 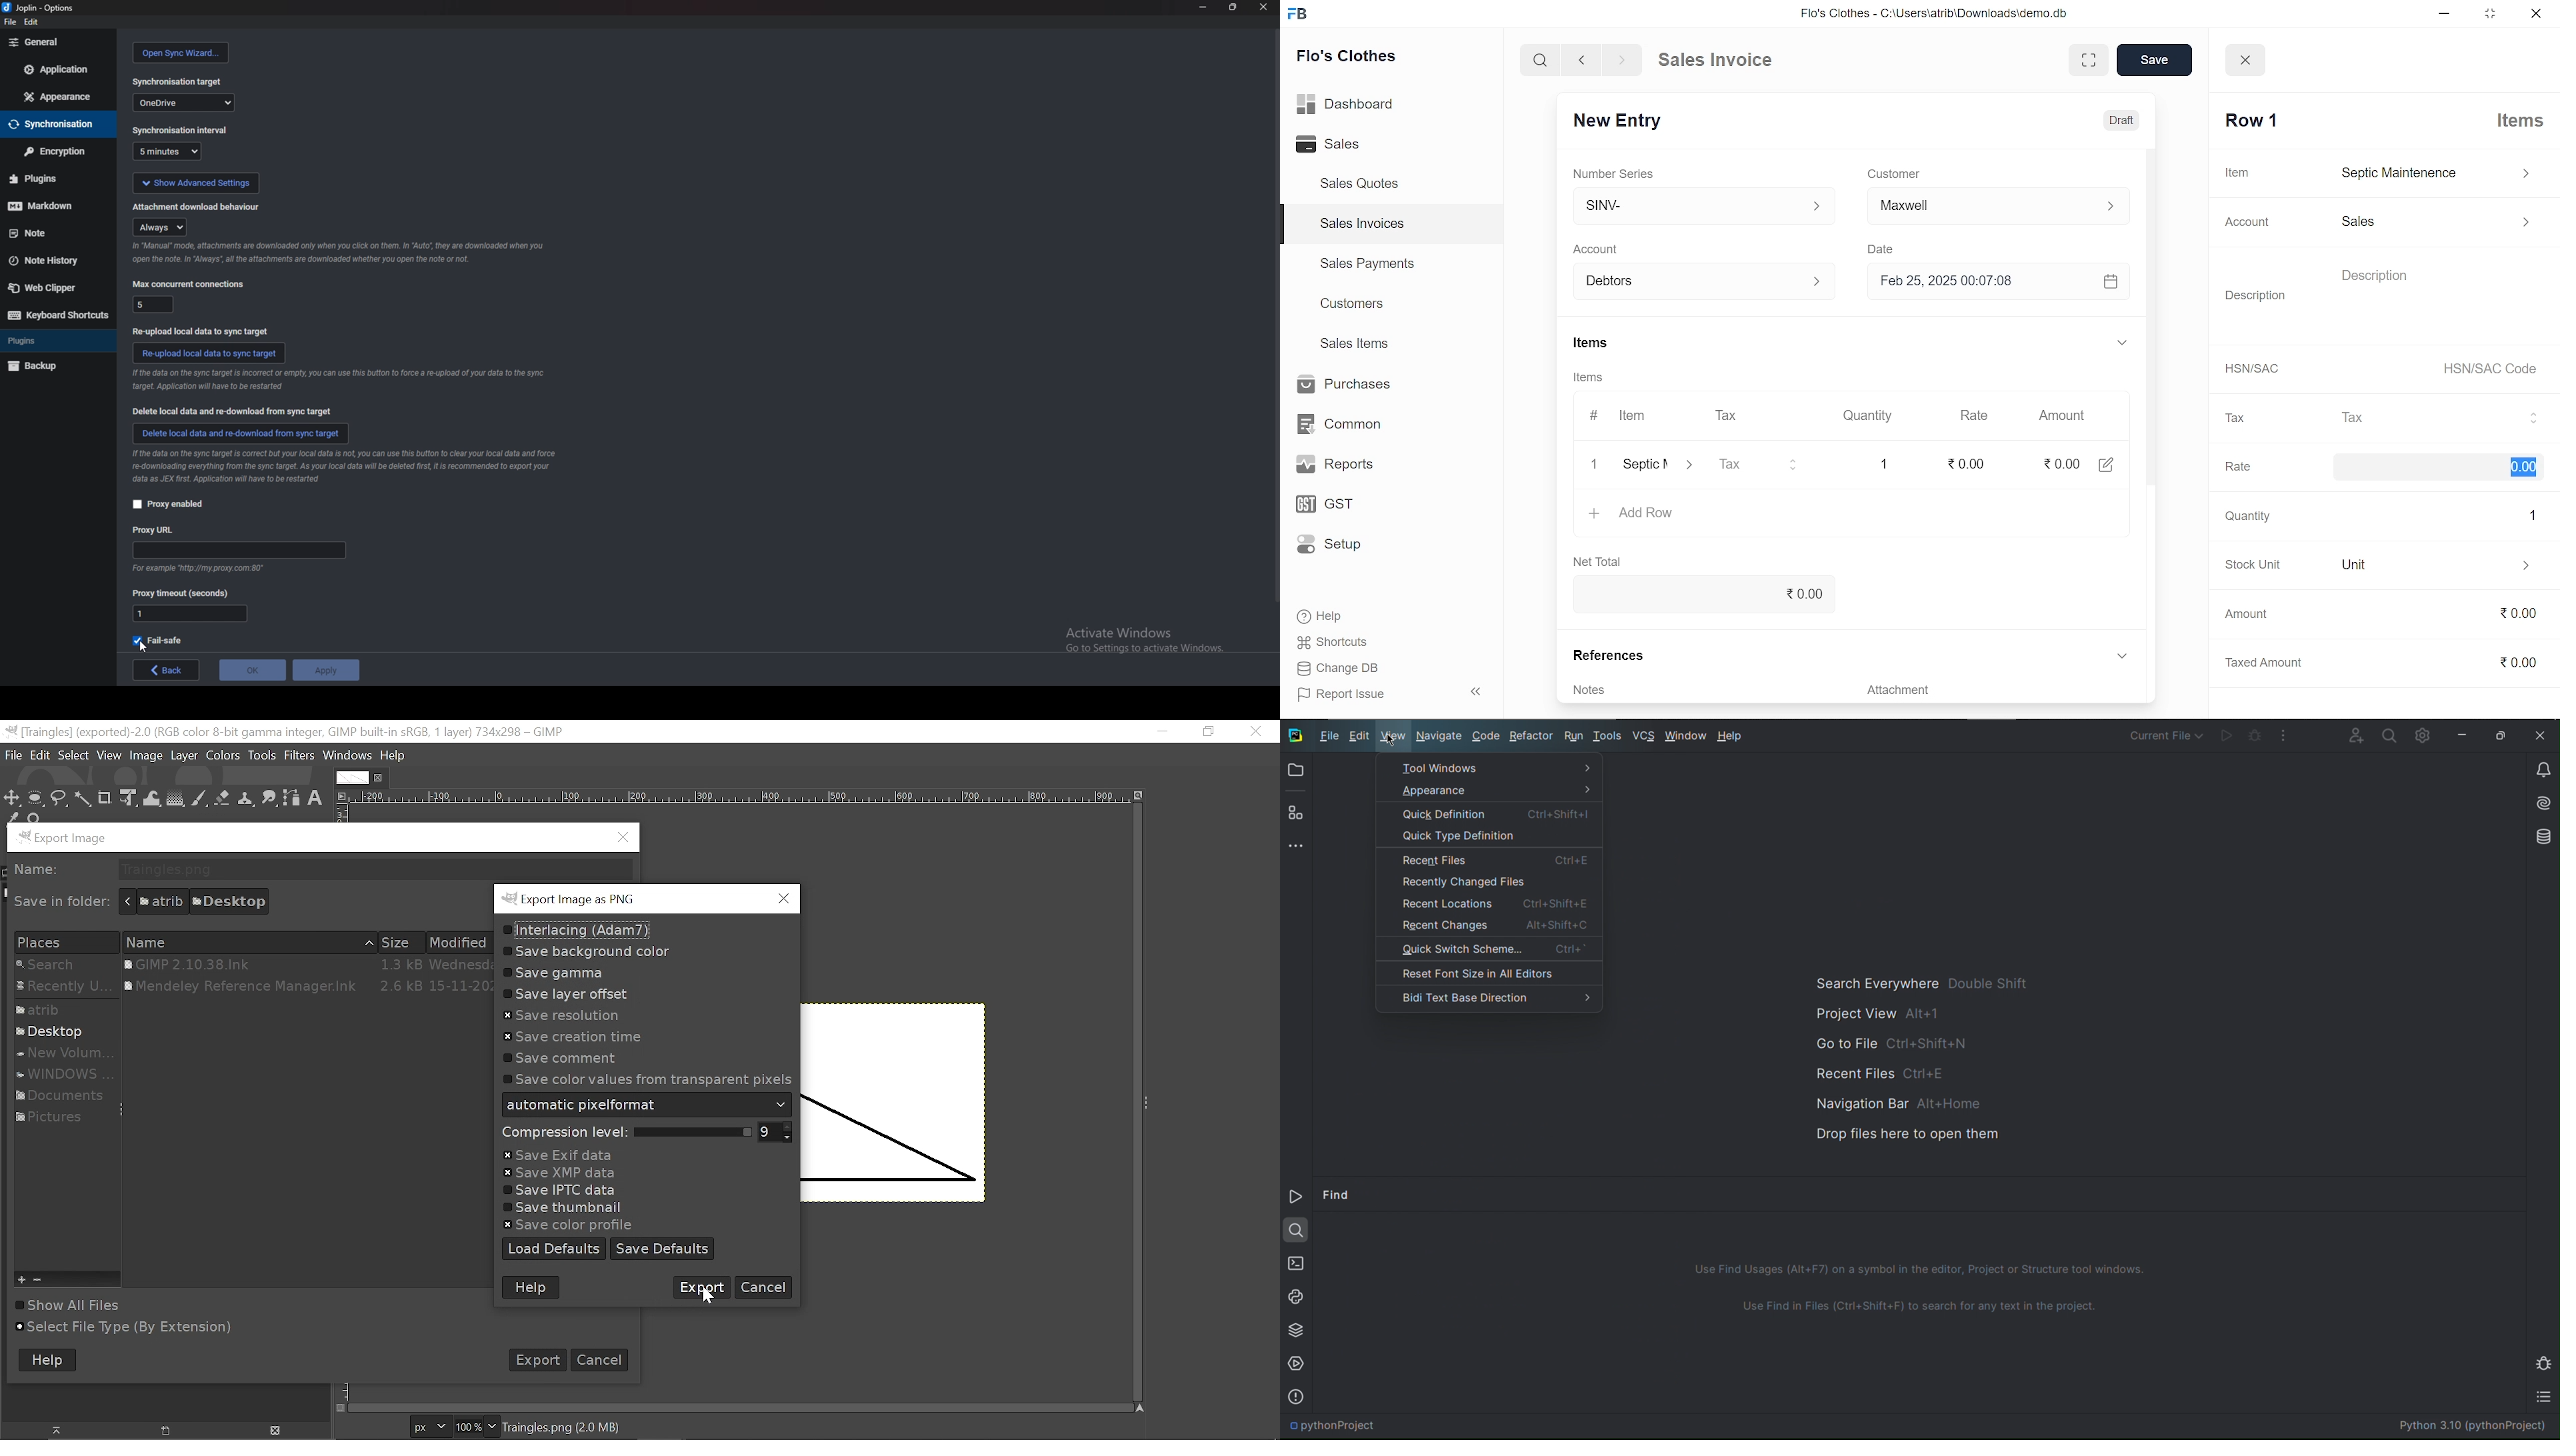 I want to click on Sales Quotes, so click(x=1362, y=186).